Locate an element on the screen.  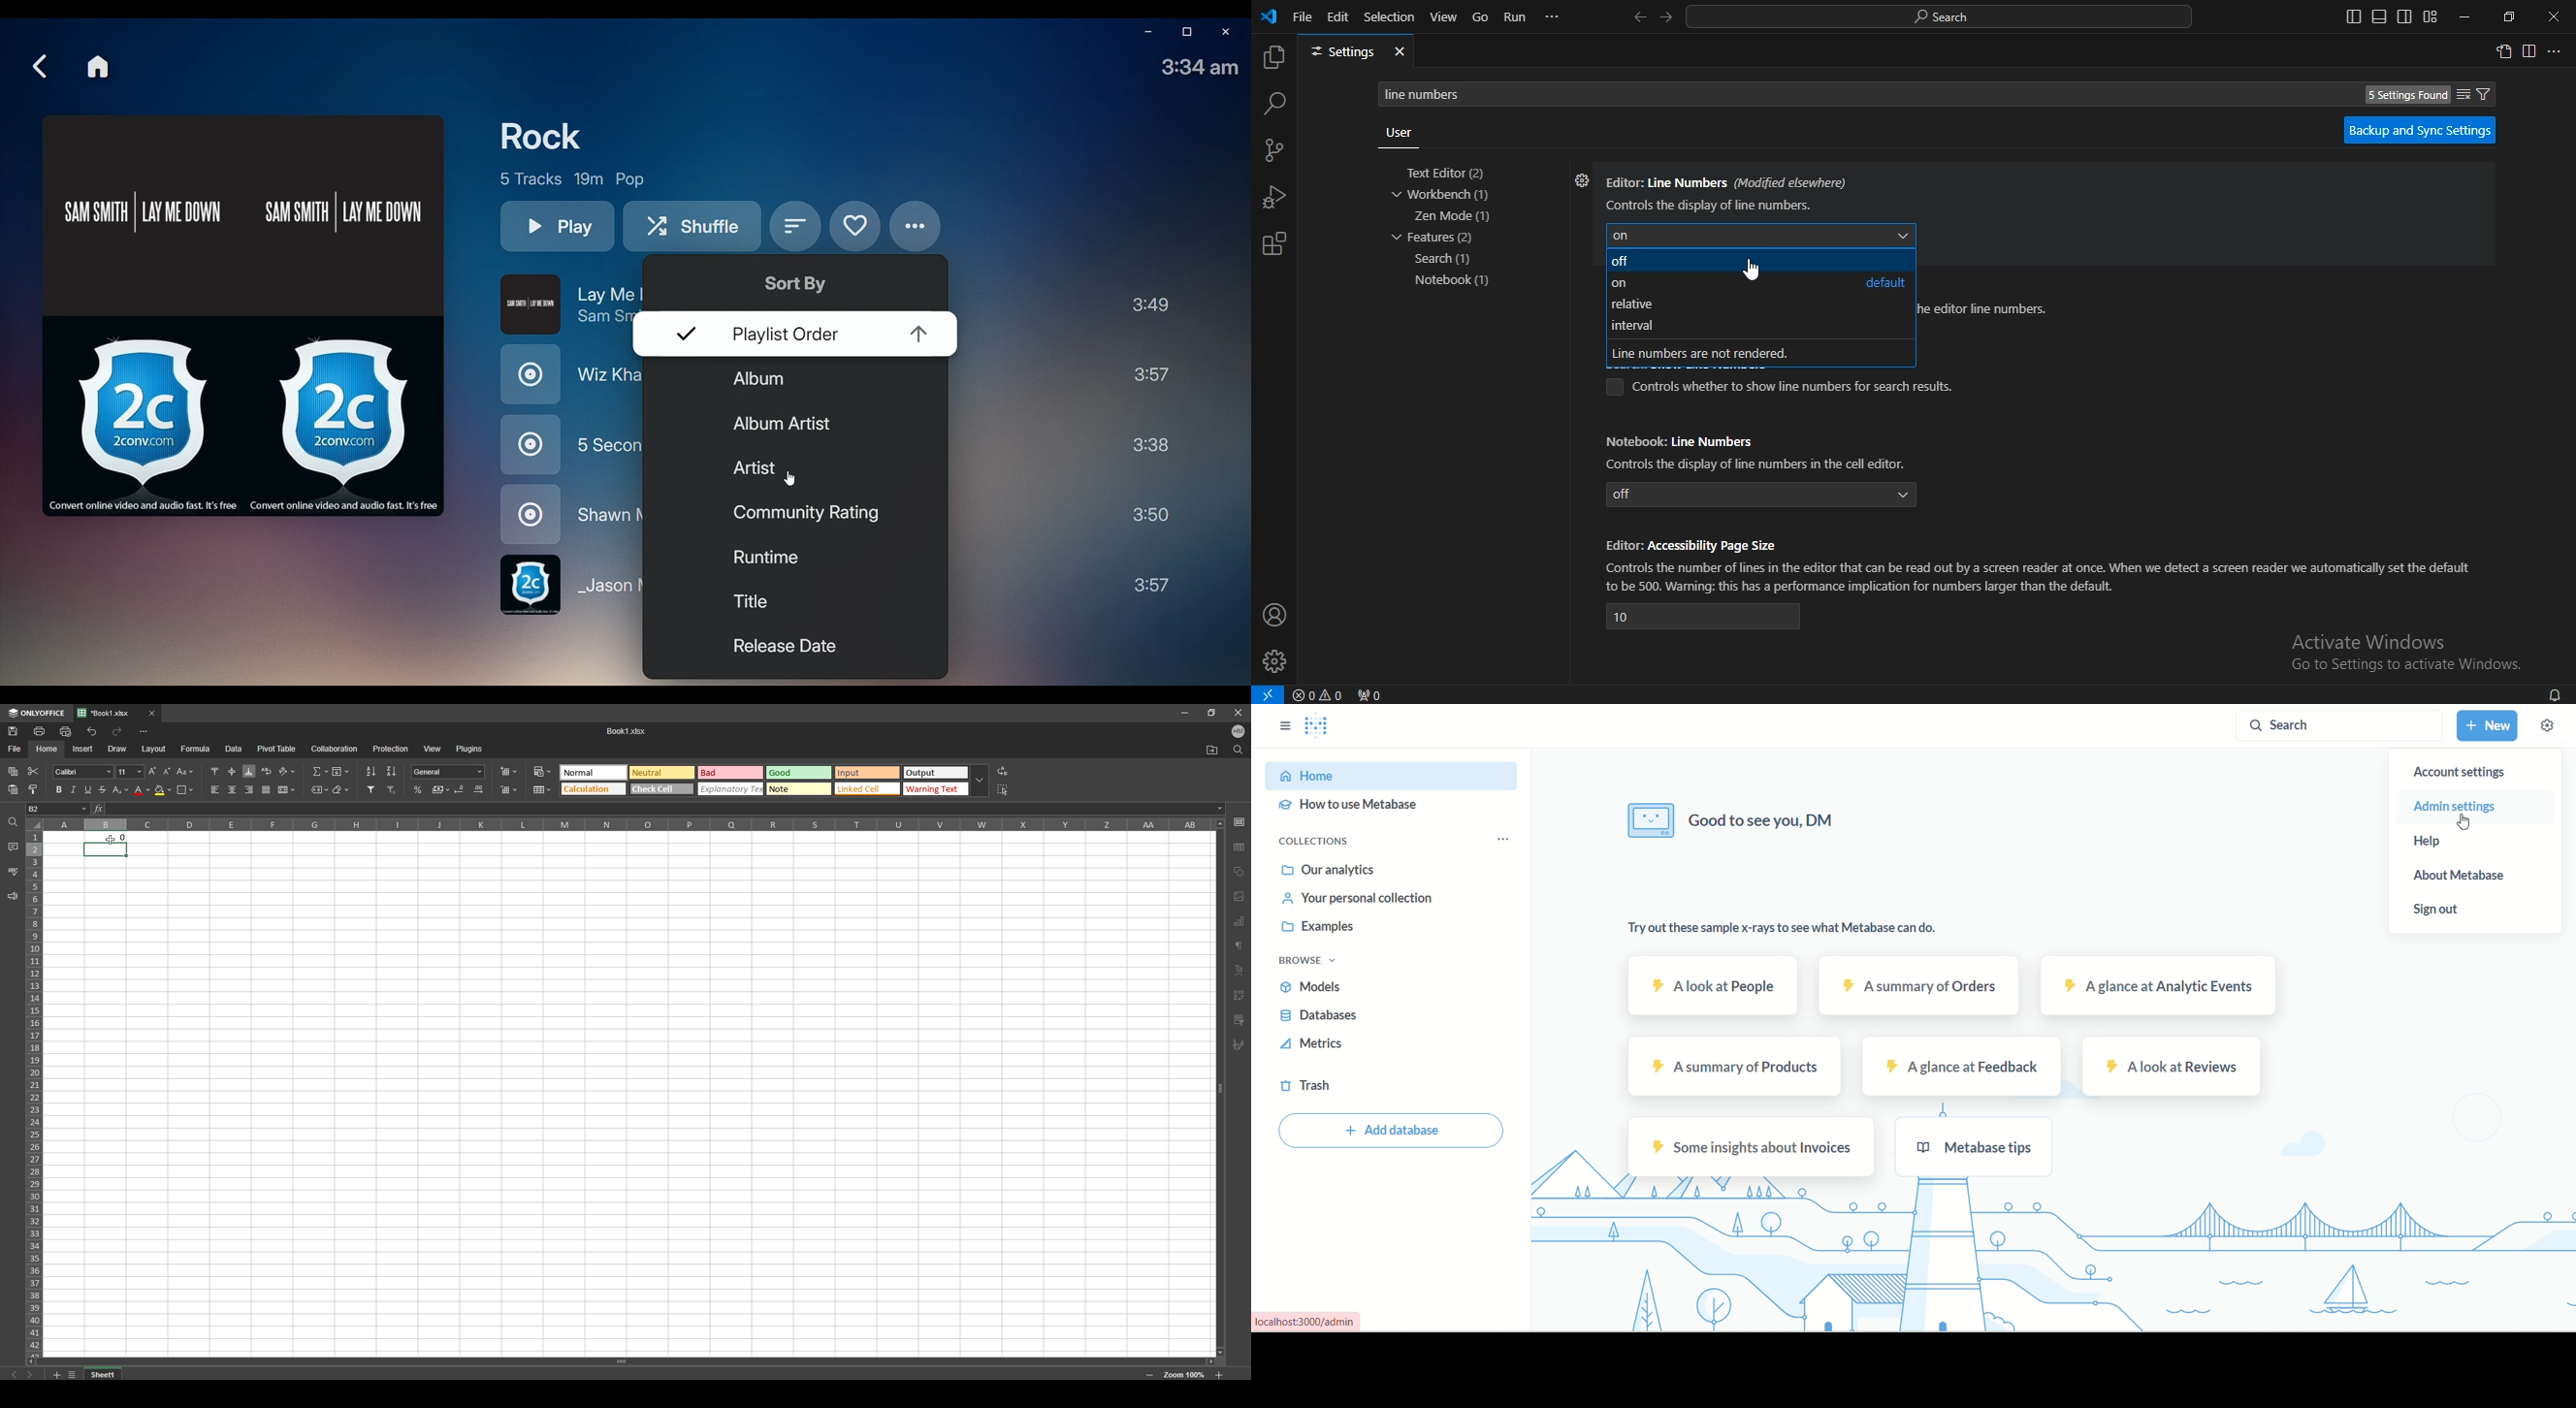
Shuffle is located at coordinates (694, 229).